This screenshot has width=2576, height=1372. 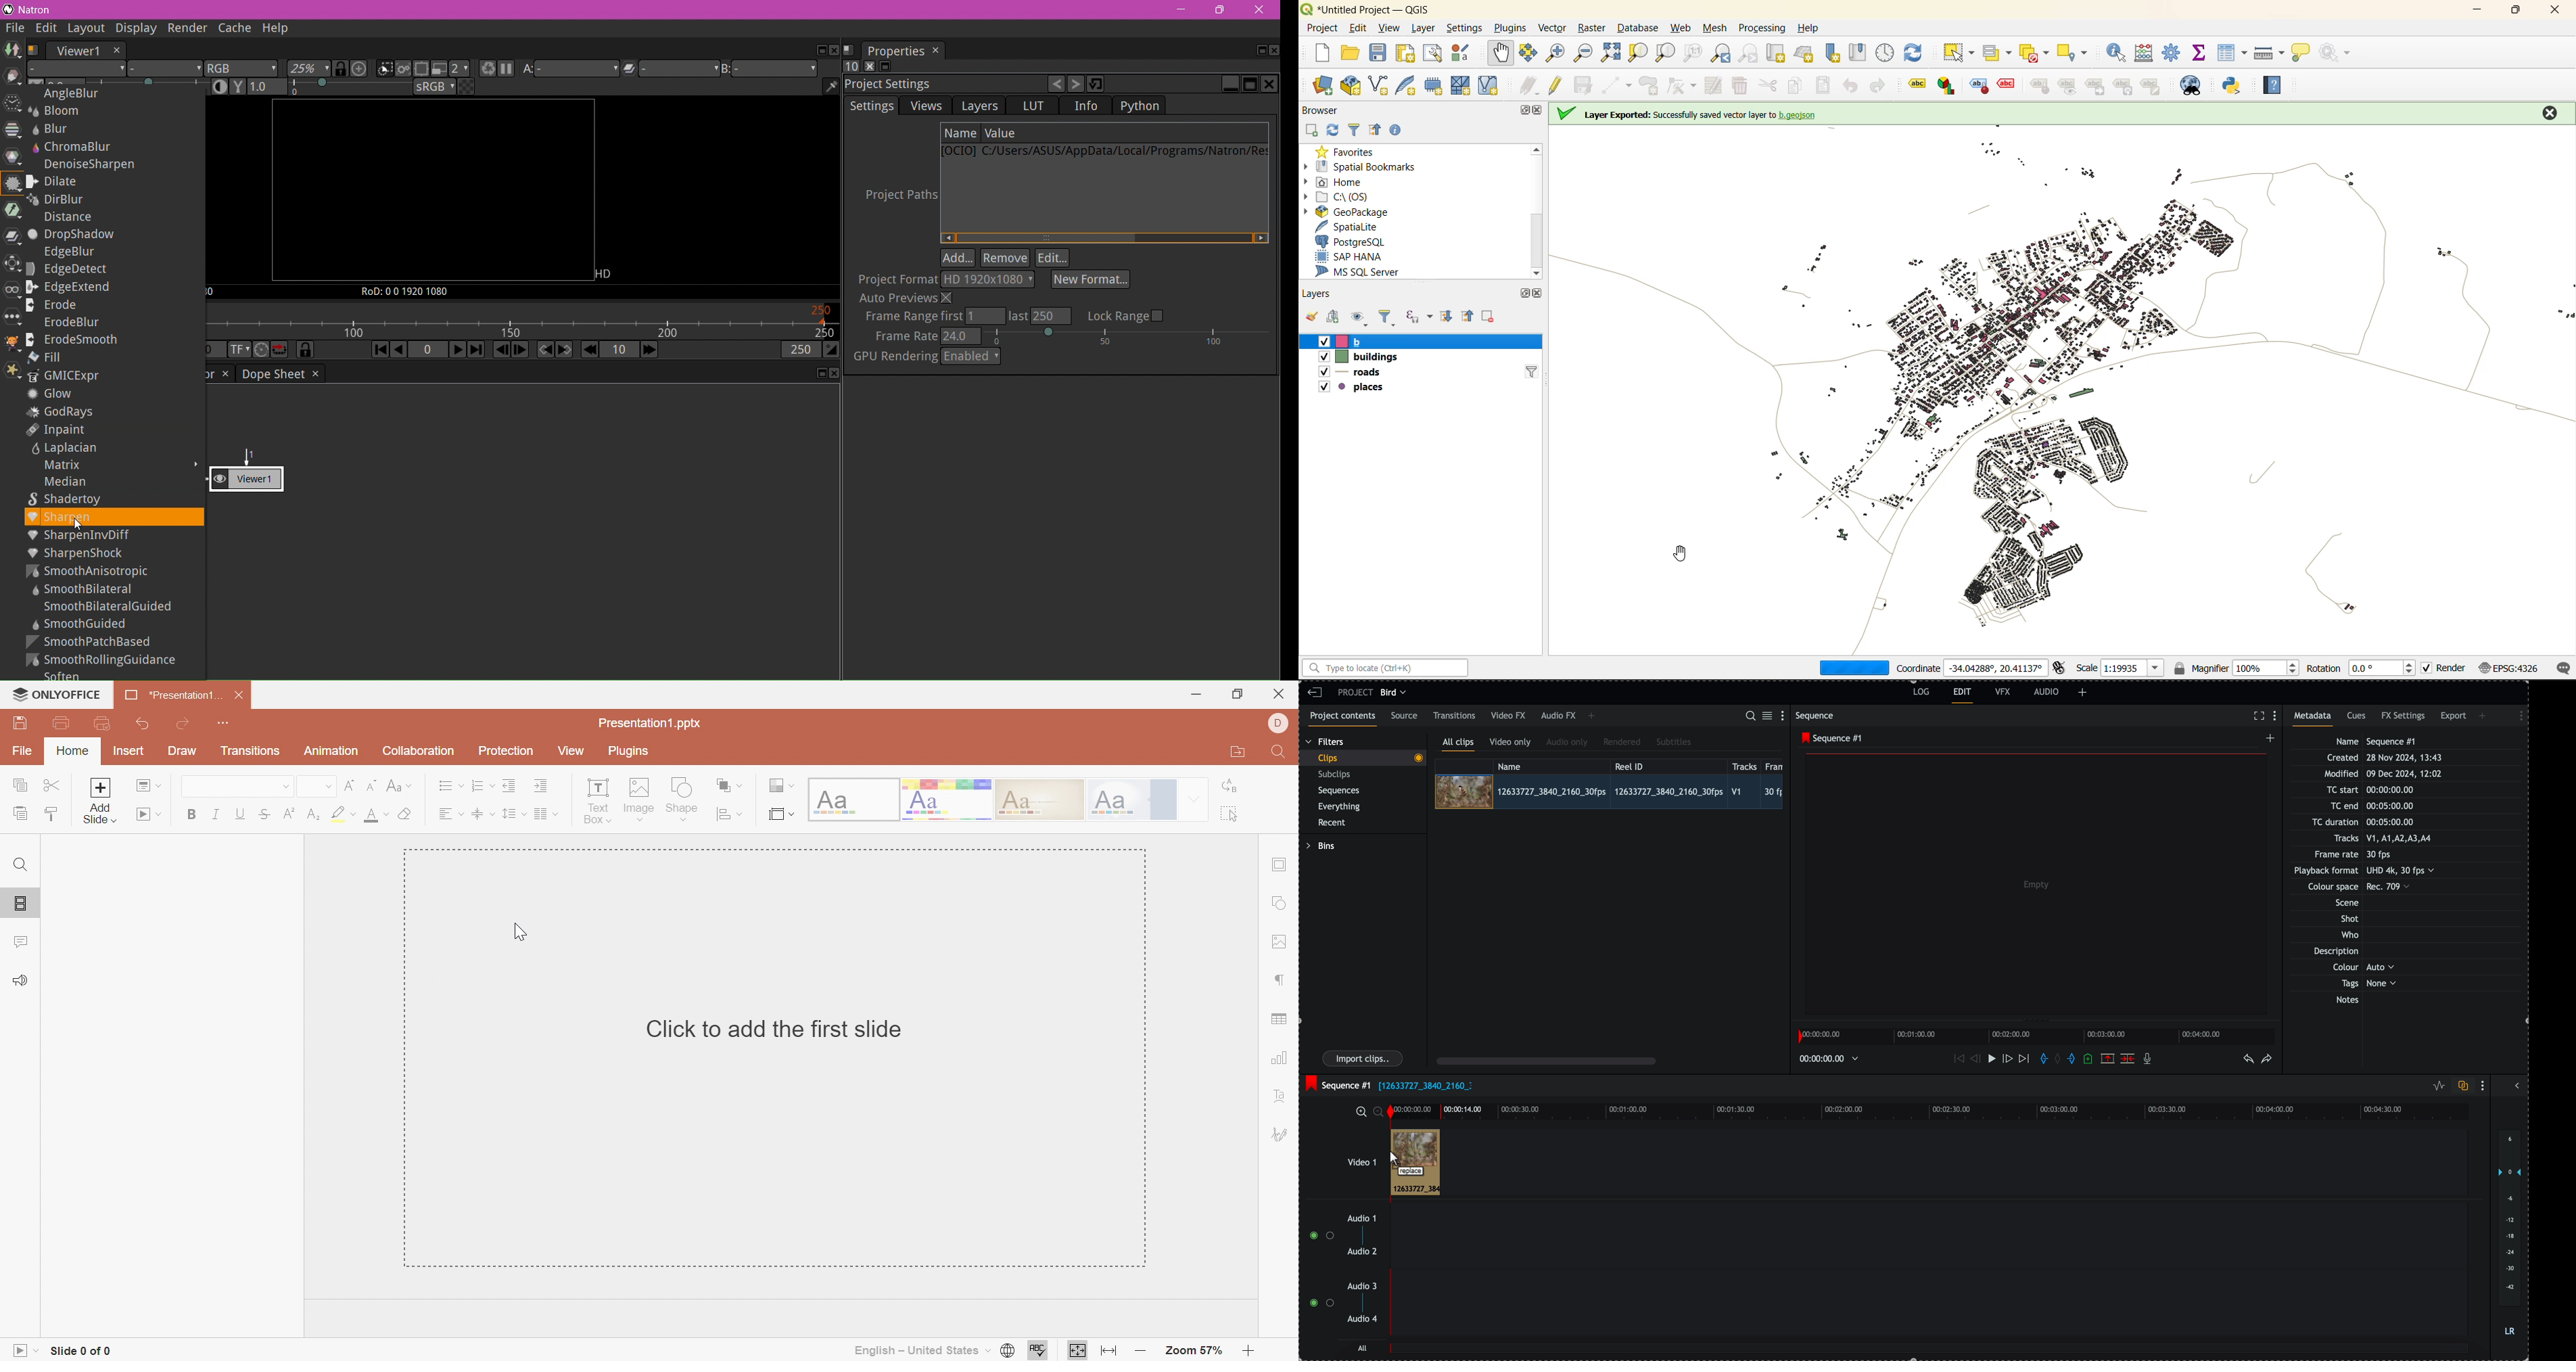 I want to click on Shape settings, so click(x=1277, y=901).